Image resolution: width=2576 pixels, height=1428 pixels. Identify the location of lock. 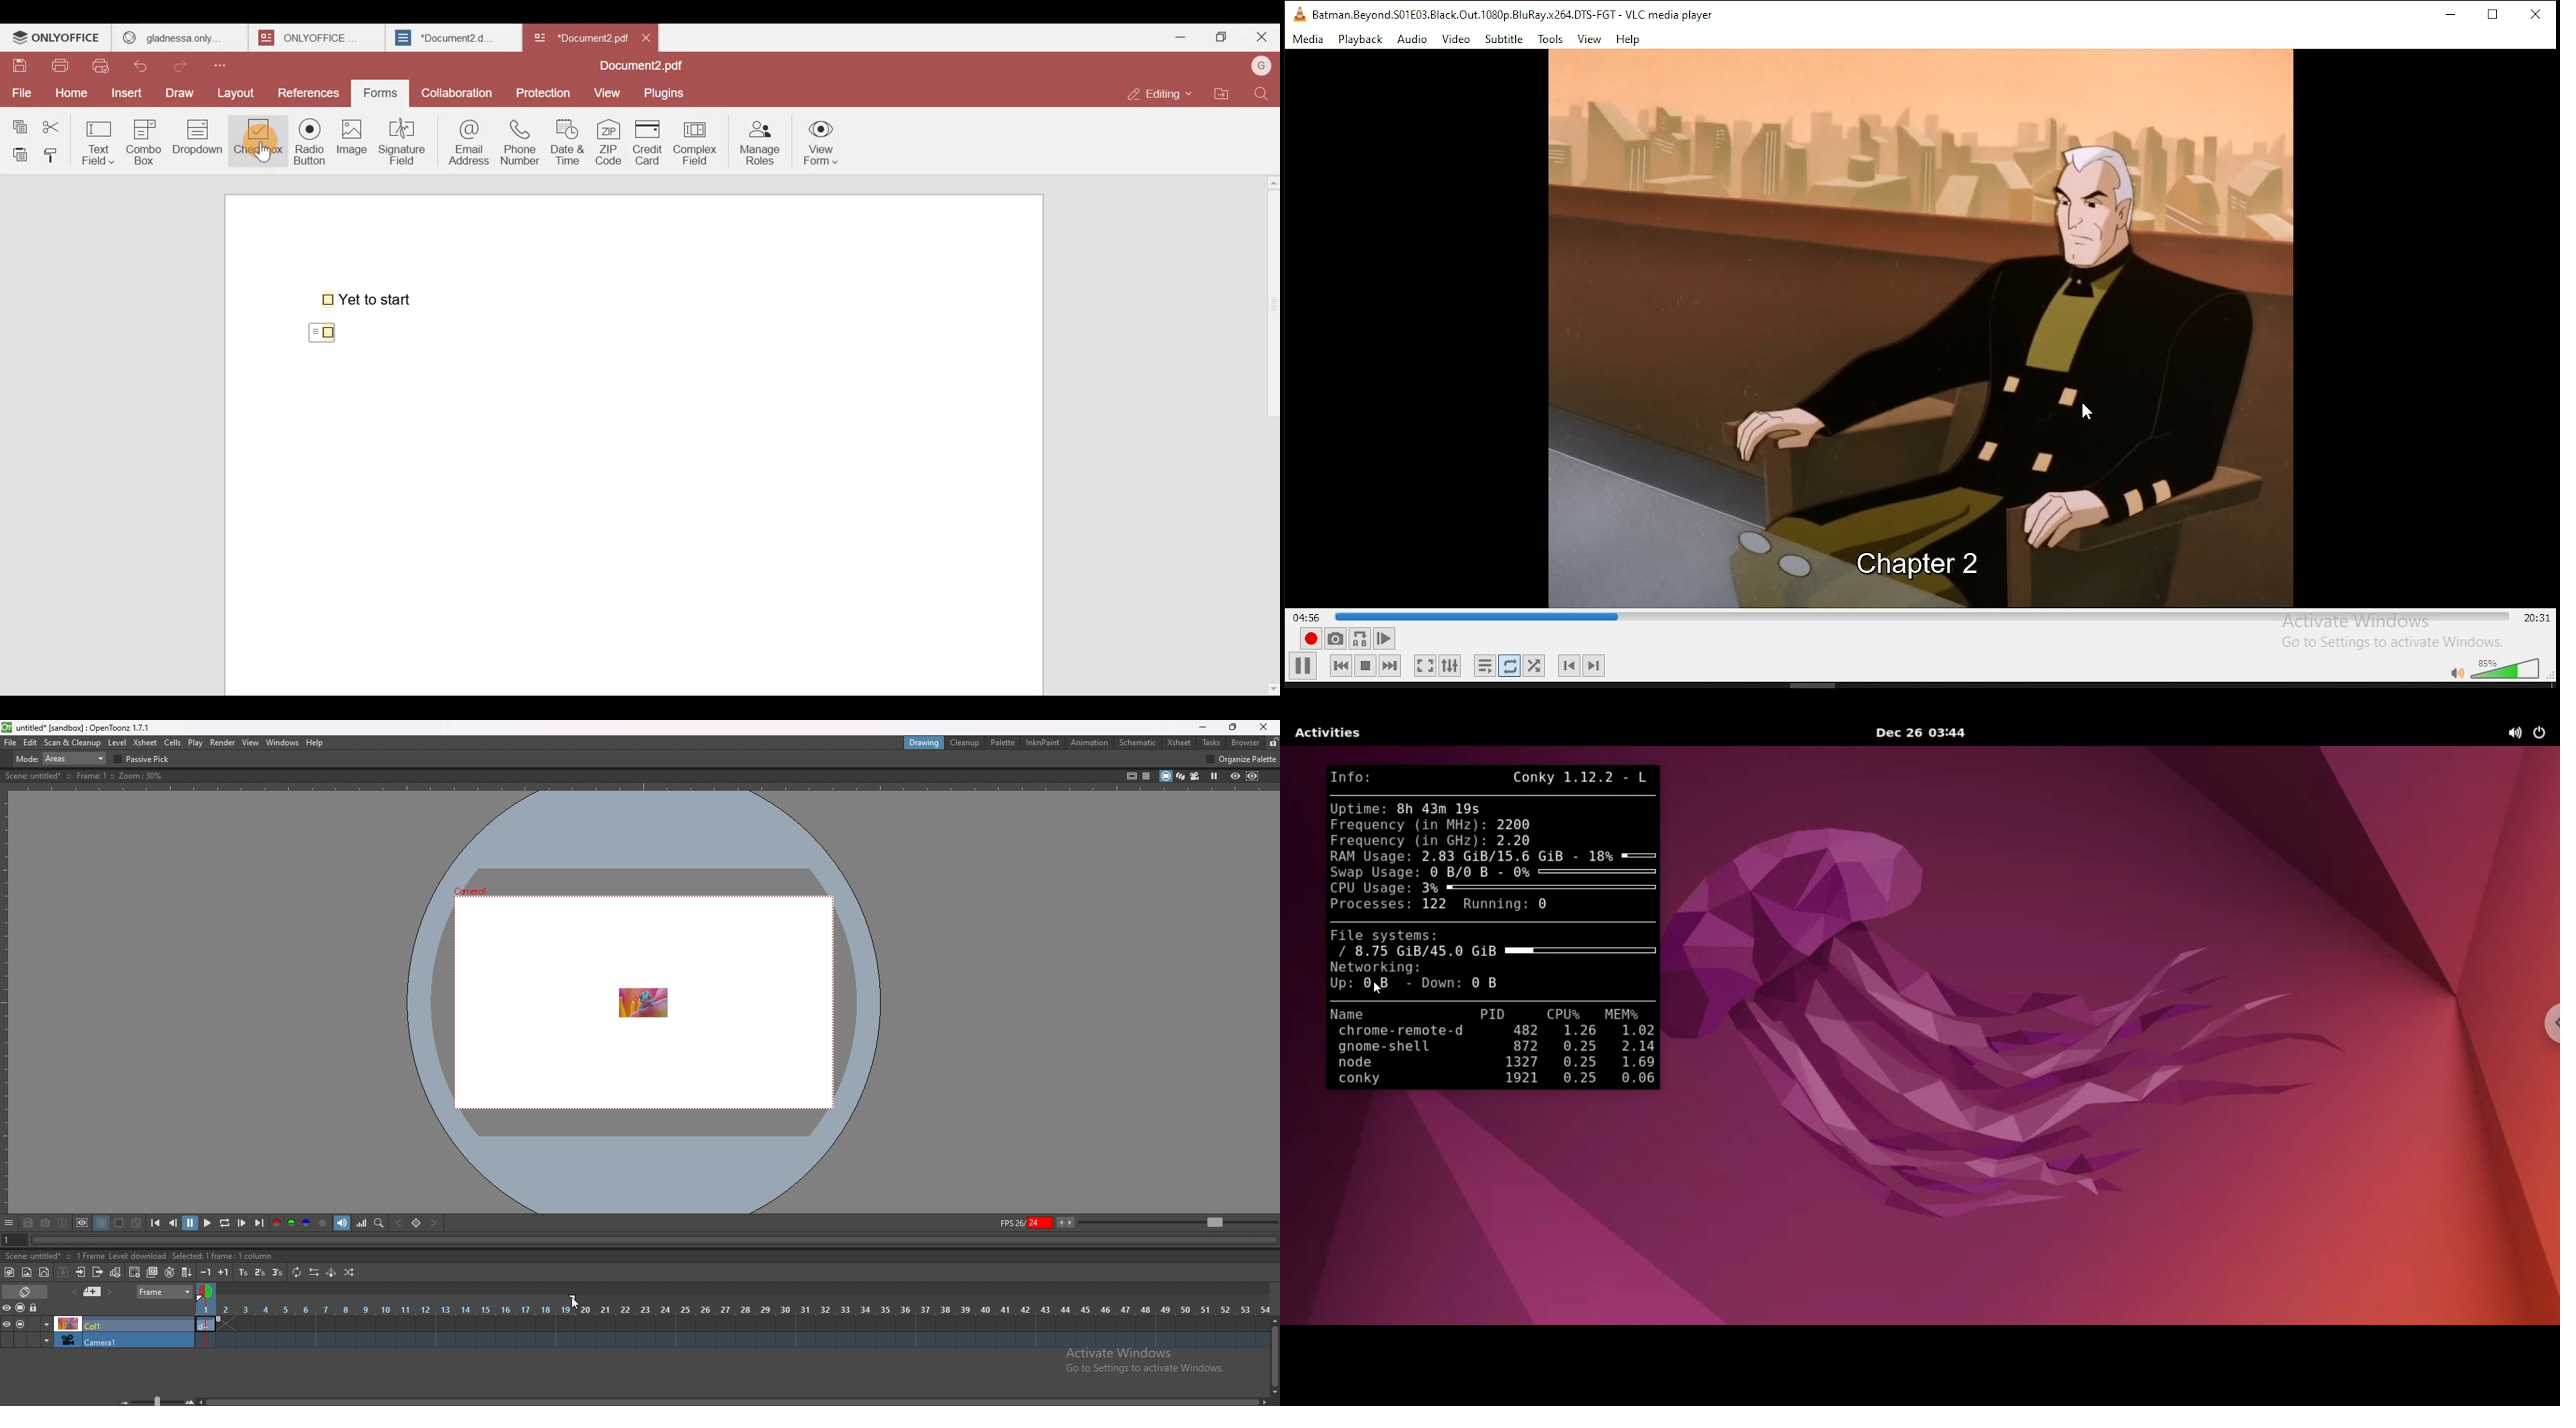
(35, 1308).